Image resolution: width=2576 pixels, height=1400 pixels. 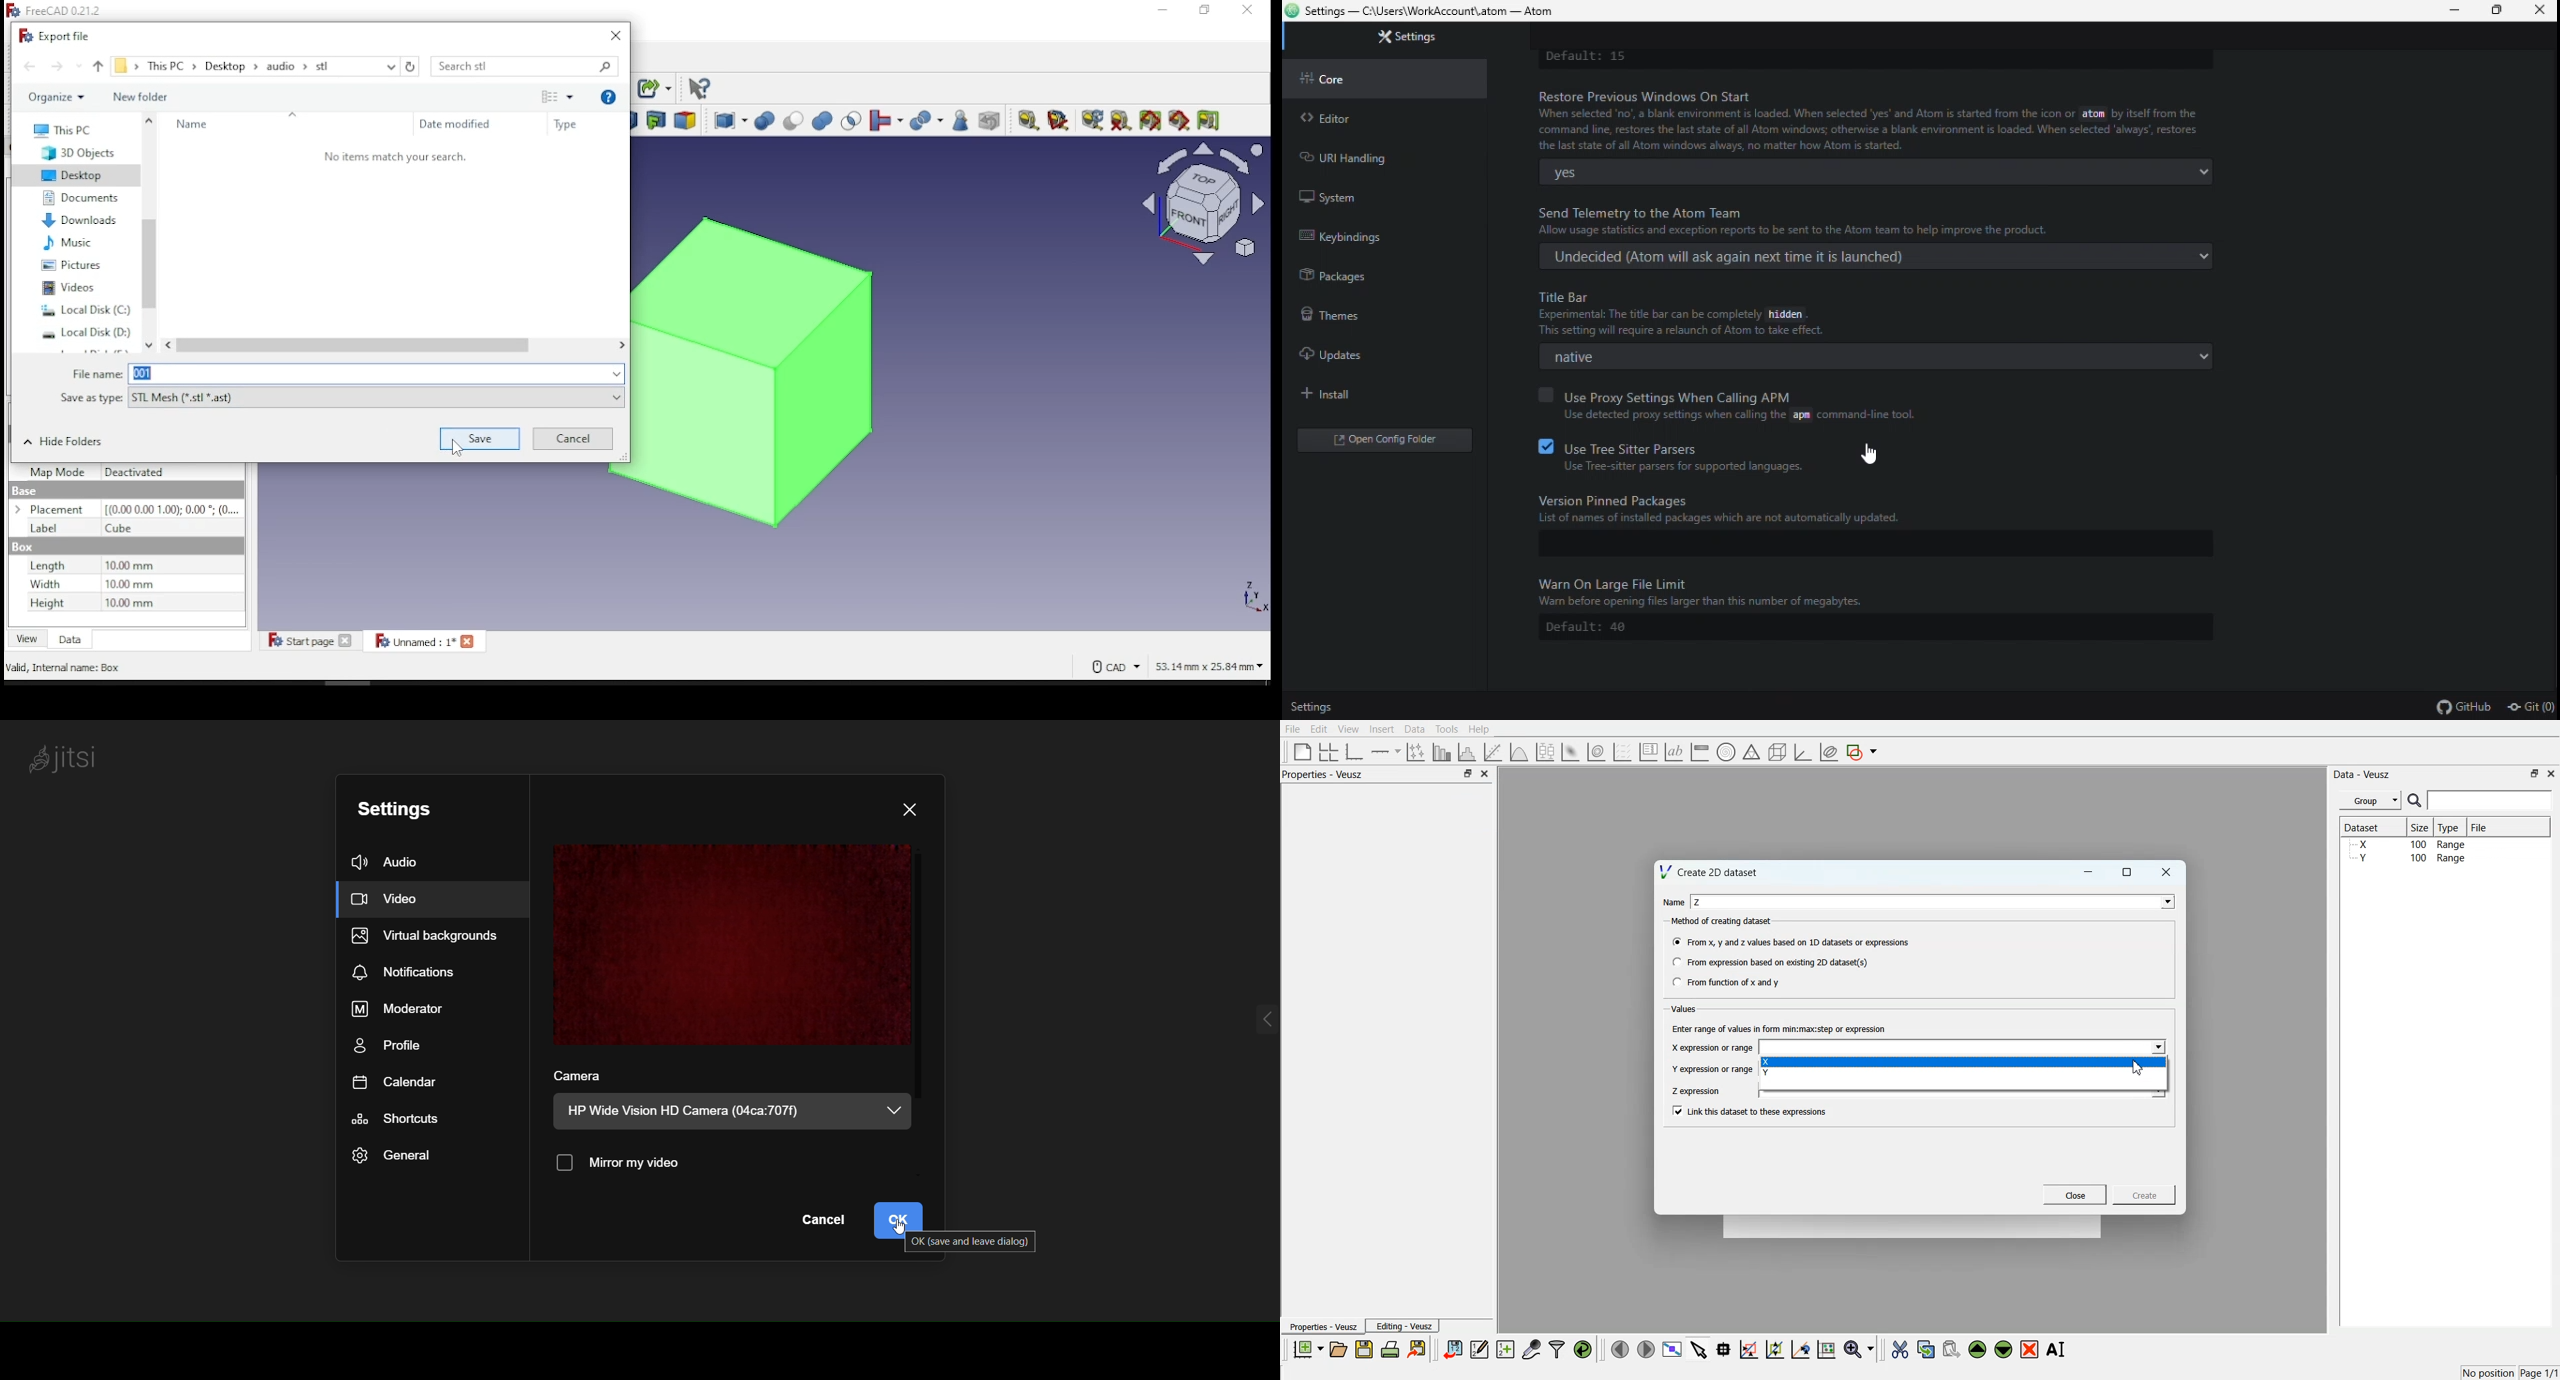 What do you see at coordinates (1871, 171) in the screenshot?
I see `yes` at bounding box center [1871, 171].